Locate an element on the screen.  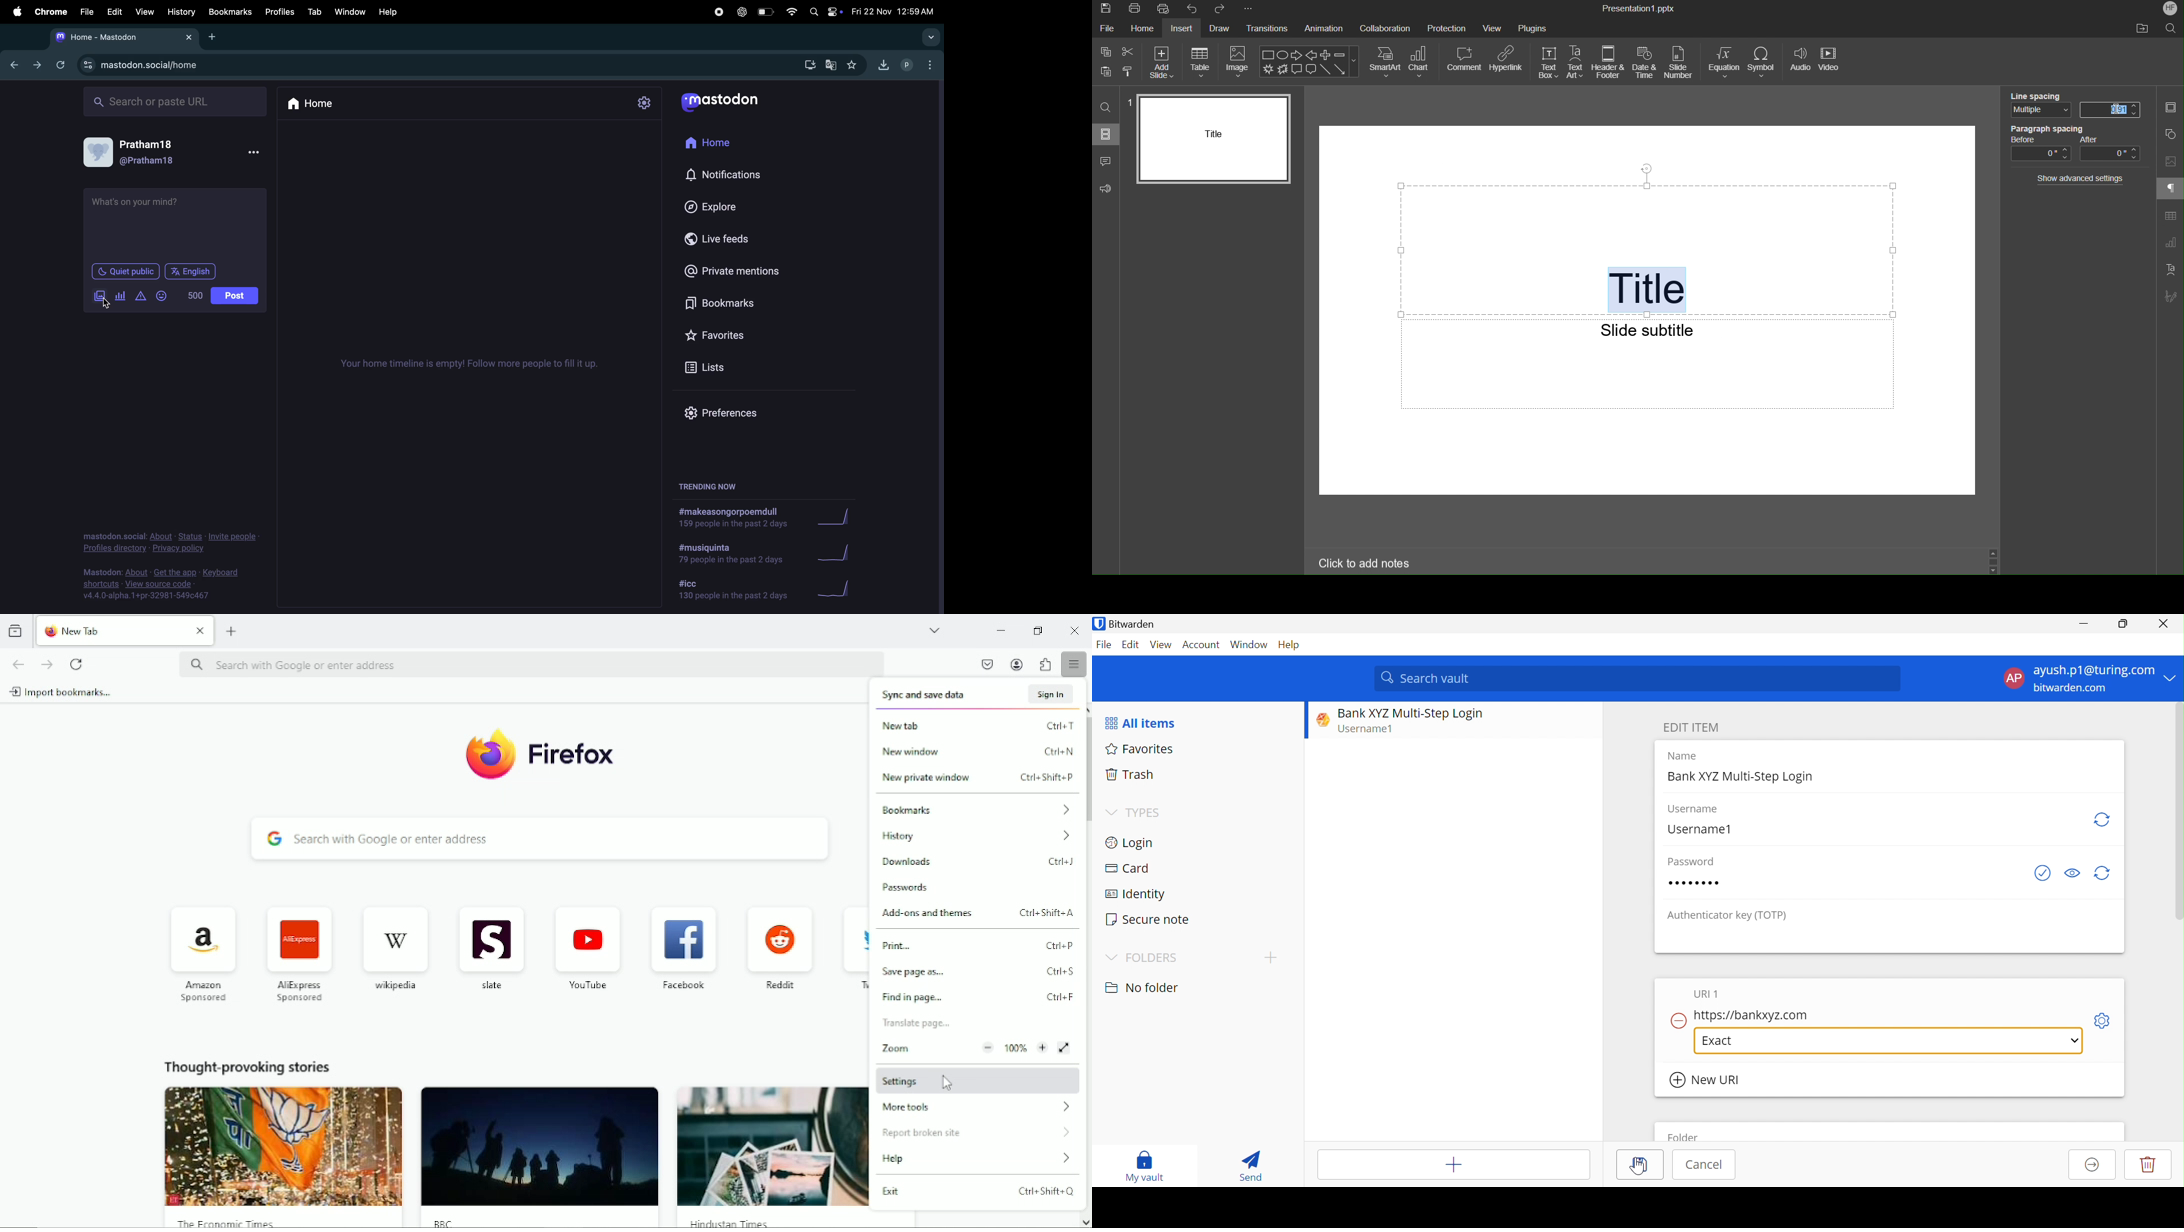
Equation is located at coordinates (1723, 63).